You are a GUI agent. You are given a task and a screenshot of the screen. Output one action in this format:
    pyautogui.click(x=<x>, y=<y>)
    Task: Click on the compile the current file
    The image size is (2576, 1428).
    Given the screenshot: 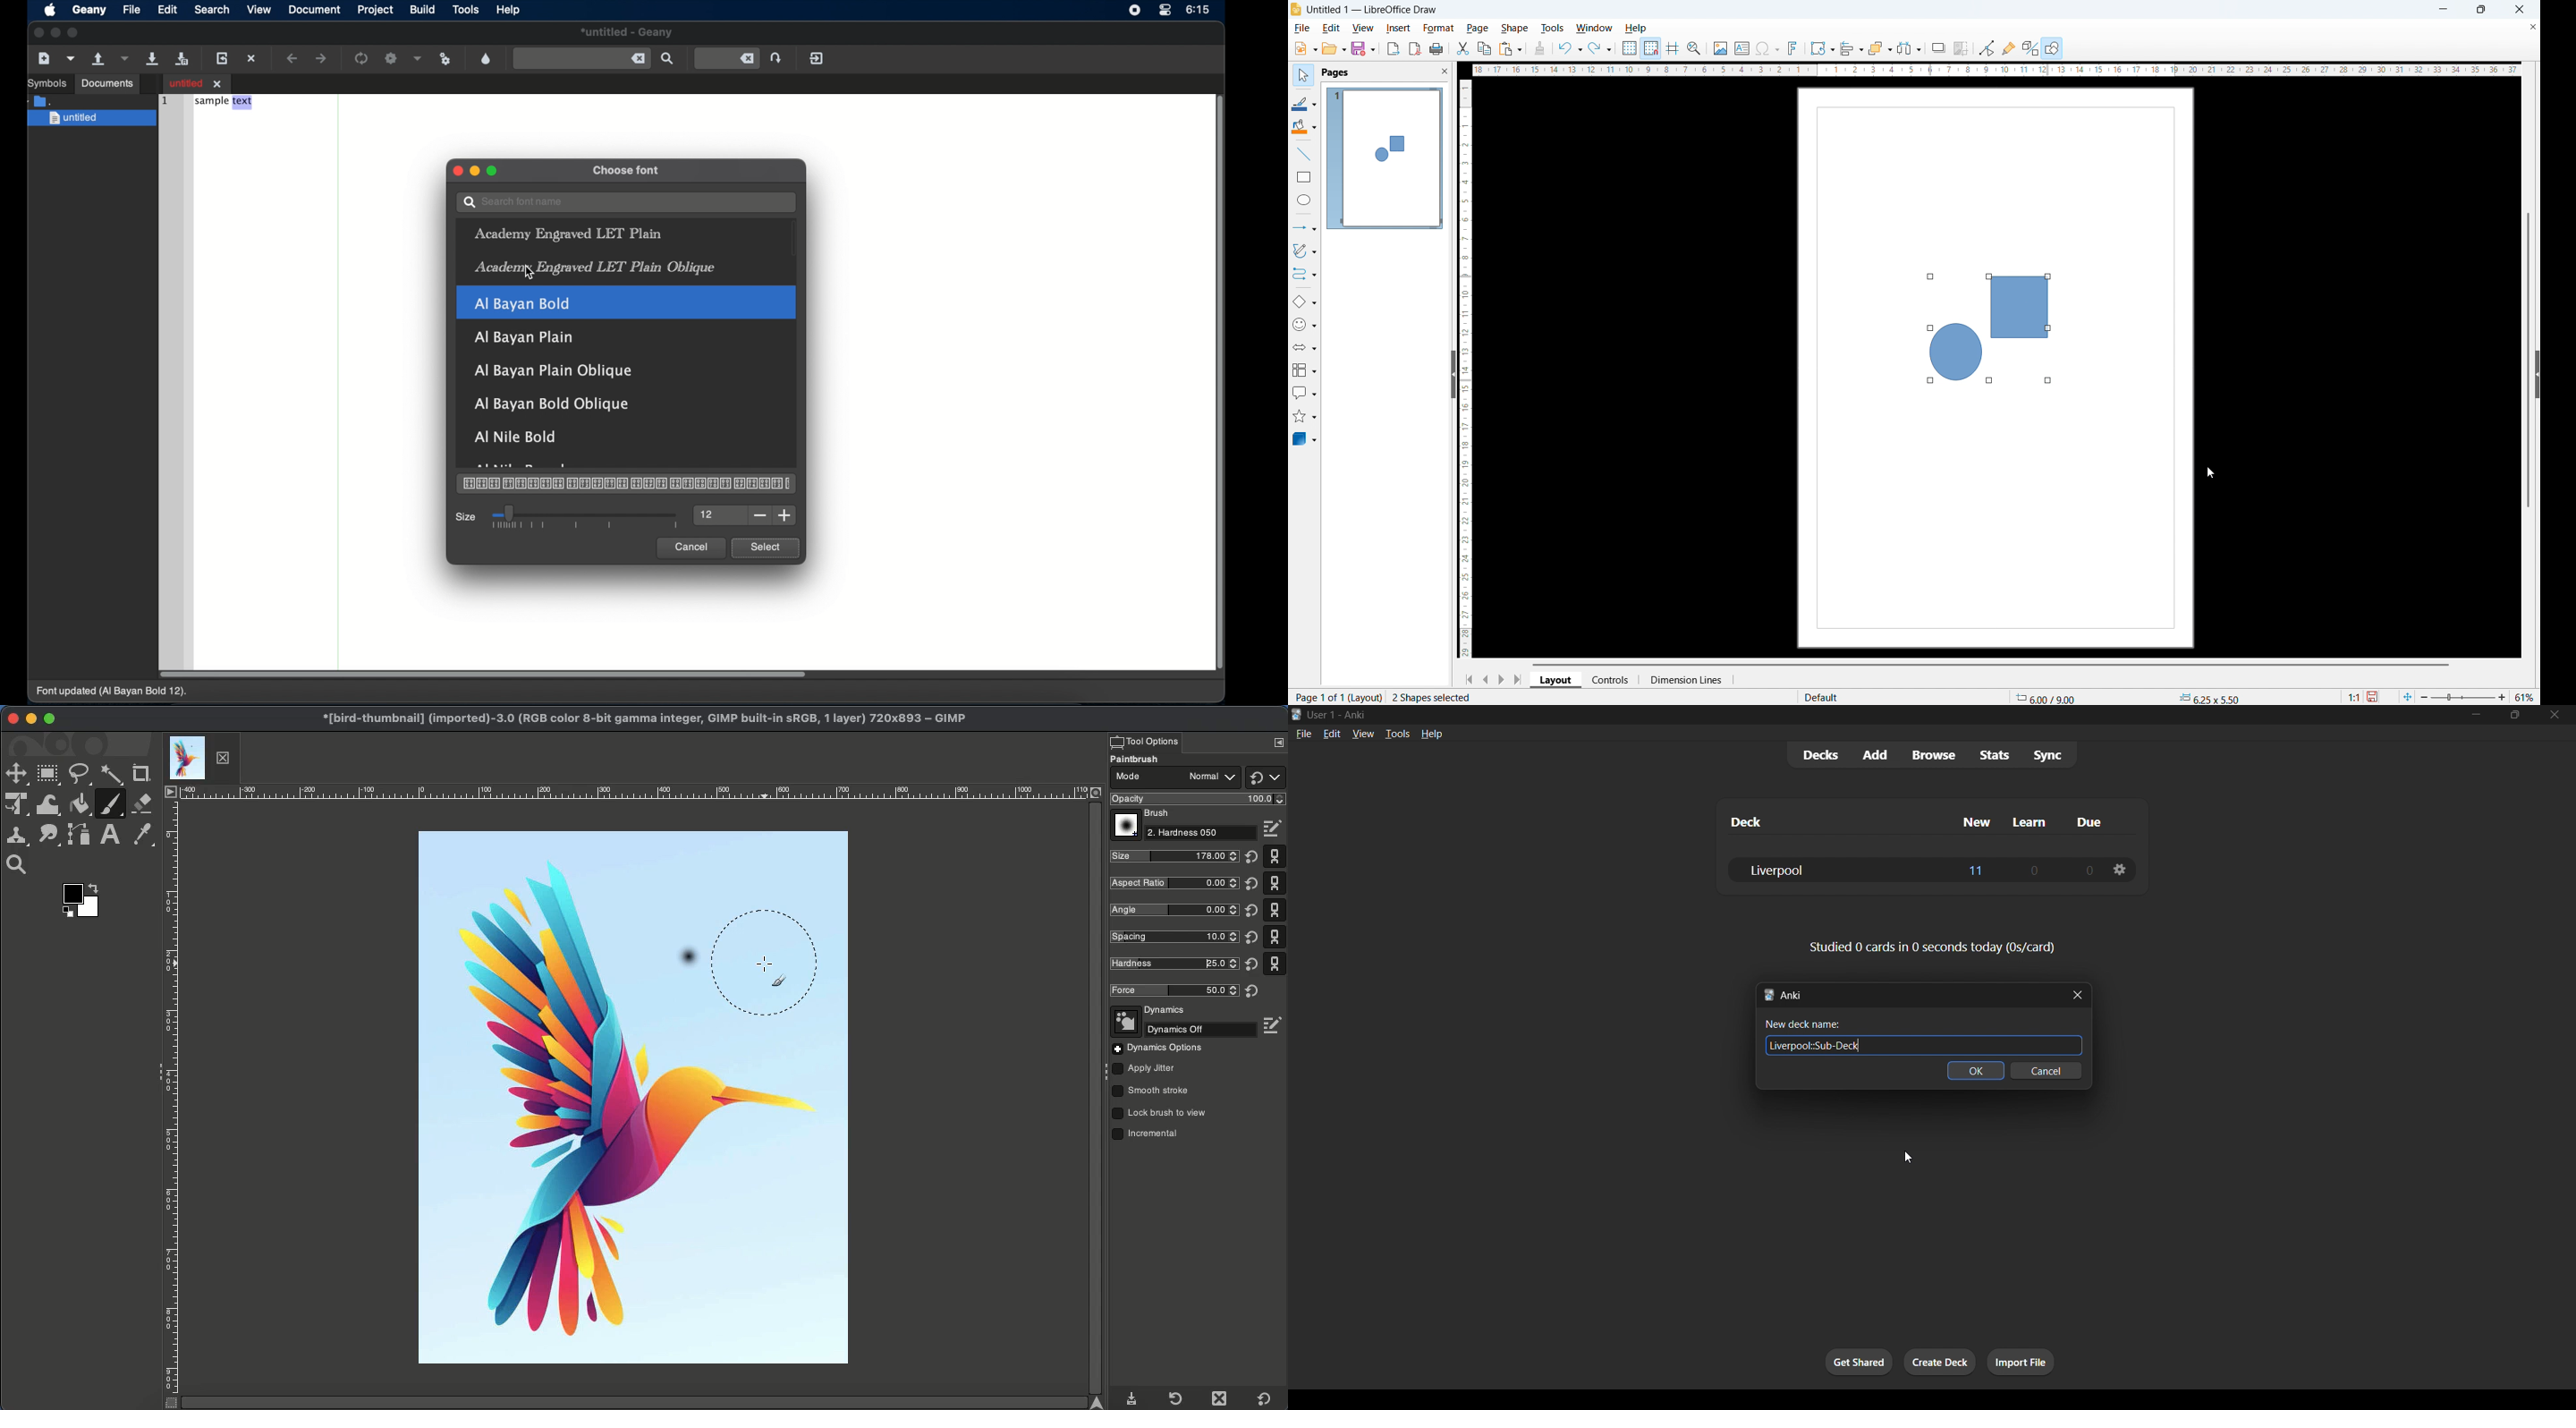 What is the action you would take?
    pyautogui.click(x=362, y=58)
    